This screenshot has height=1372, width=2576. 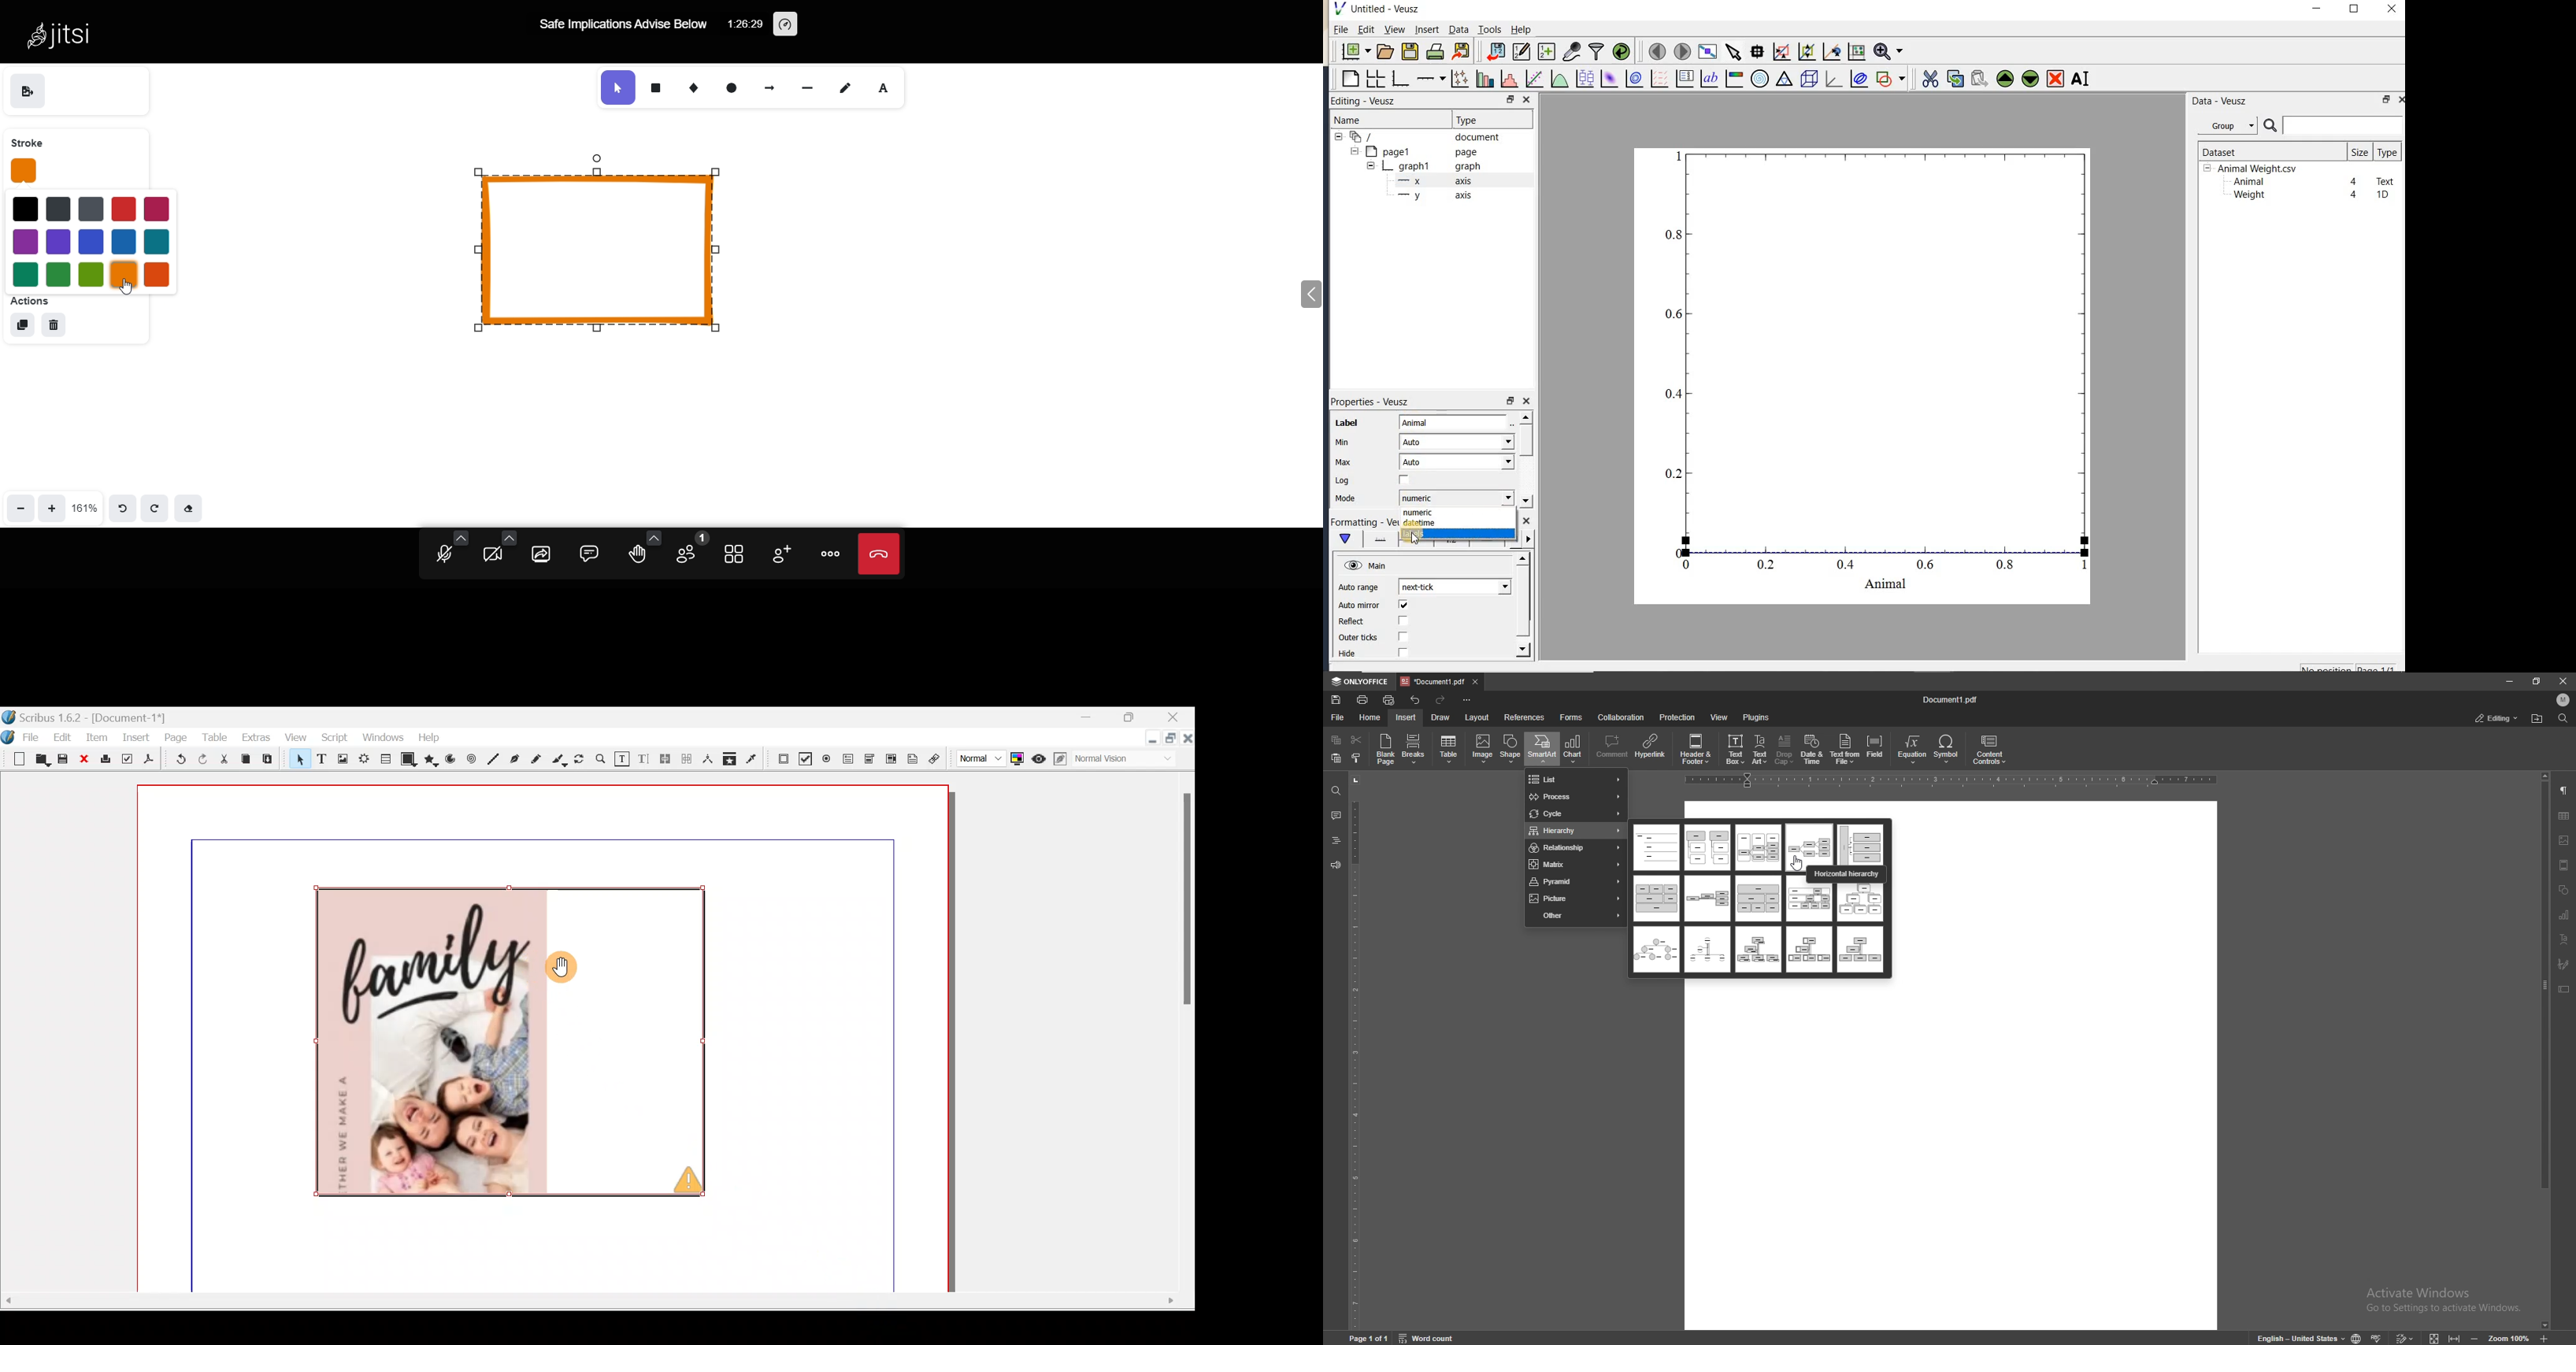 I want to click on click or draw a rectangle to zoom graph axes, so click(x=1781, y=52).